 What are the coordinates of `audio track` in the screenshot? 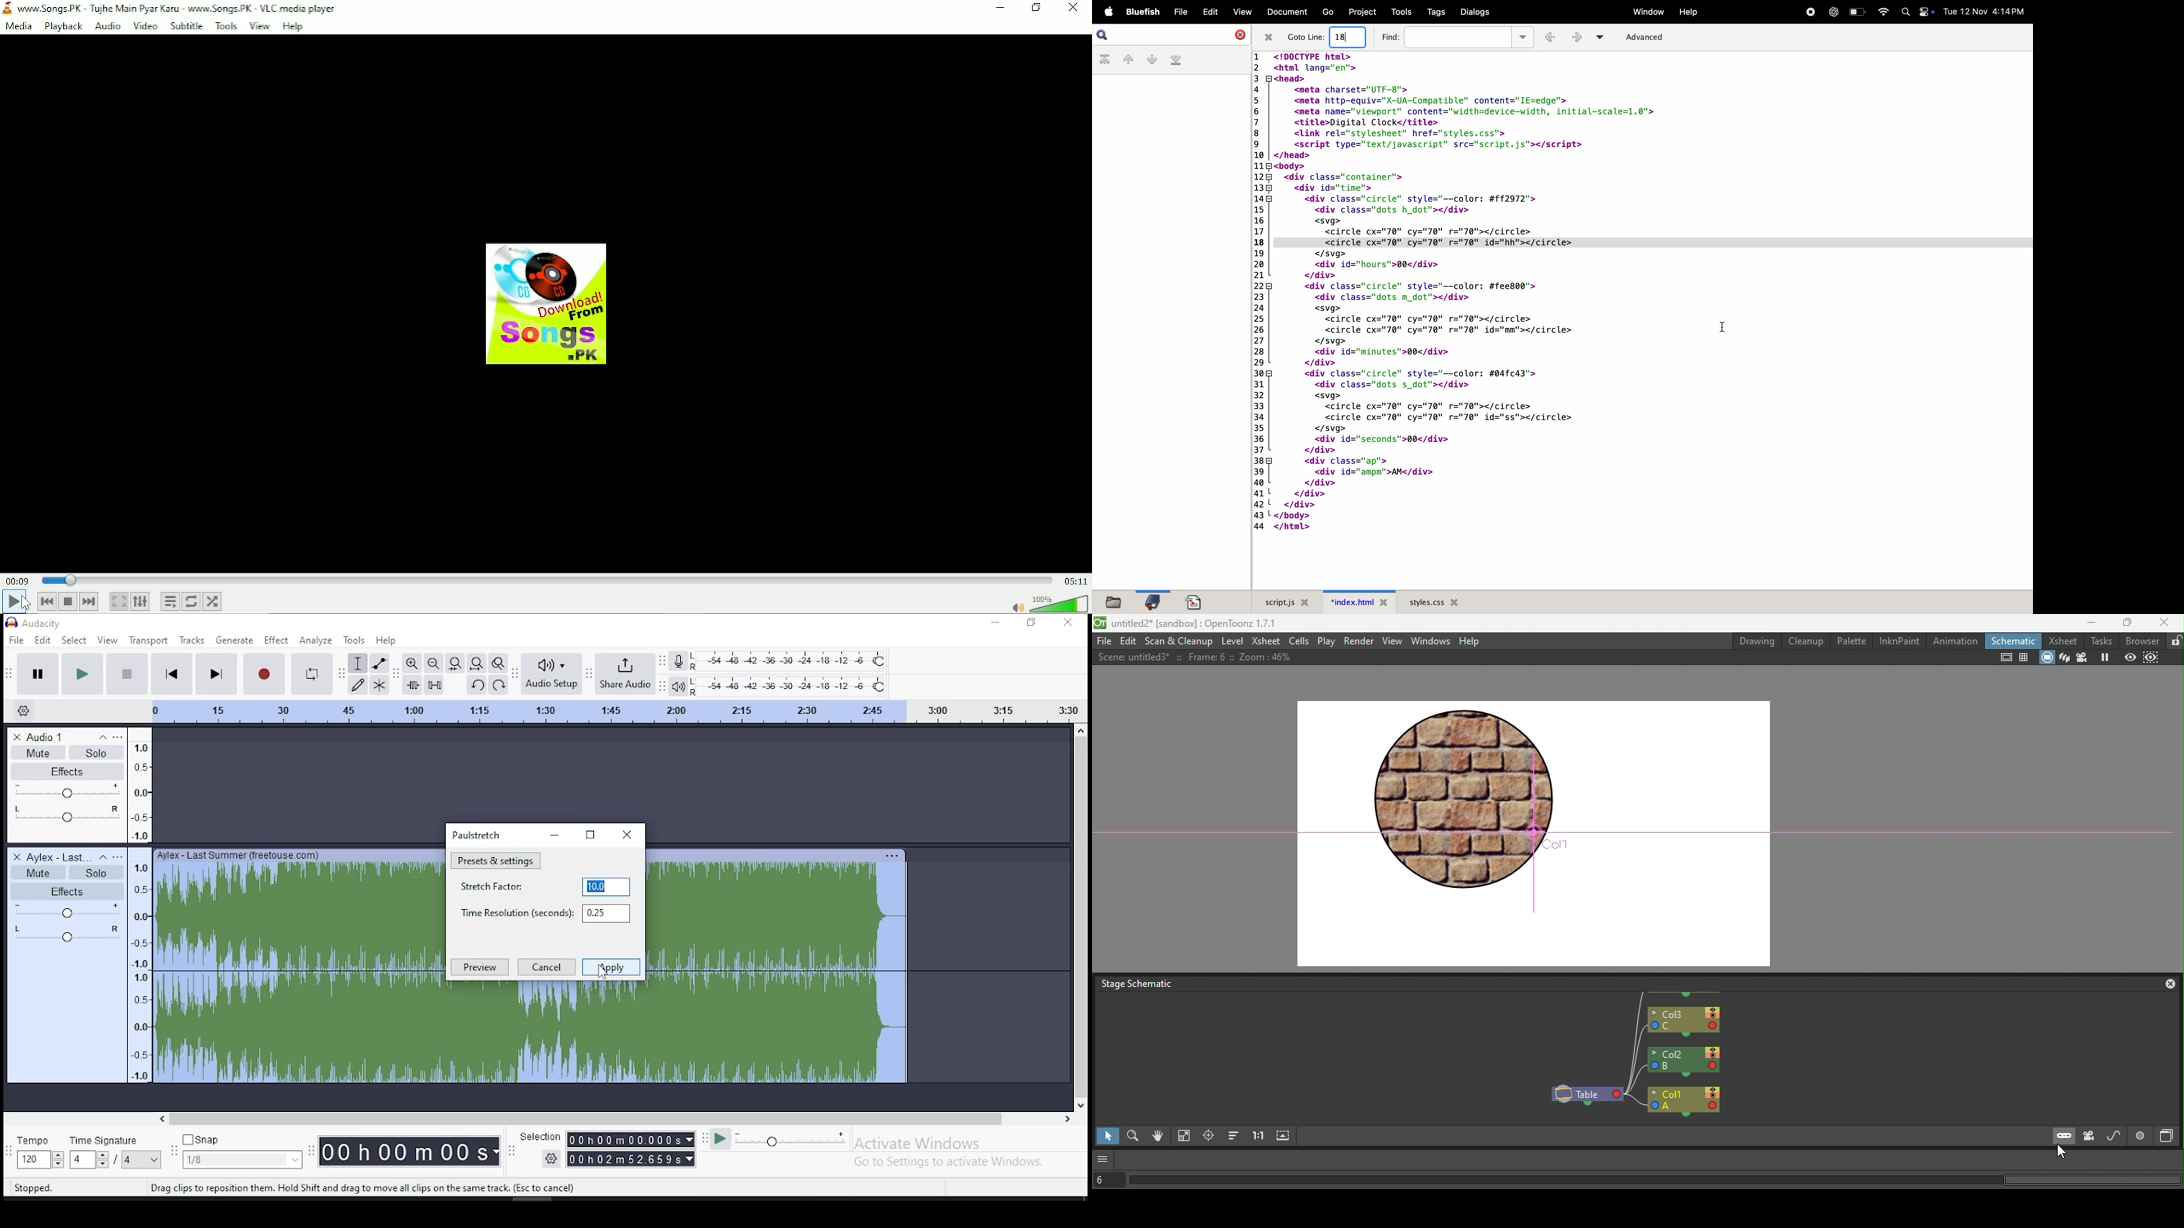 It's located at (294, 965).